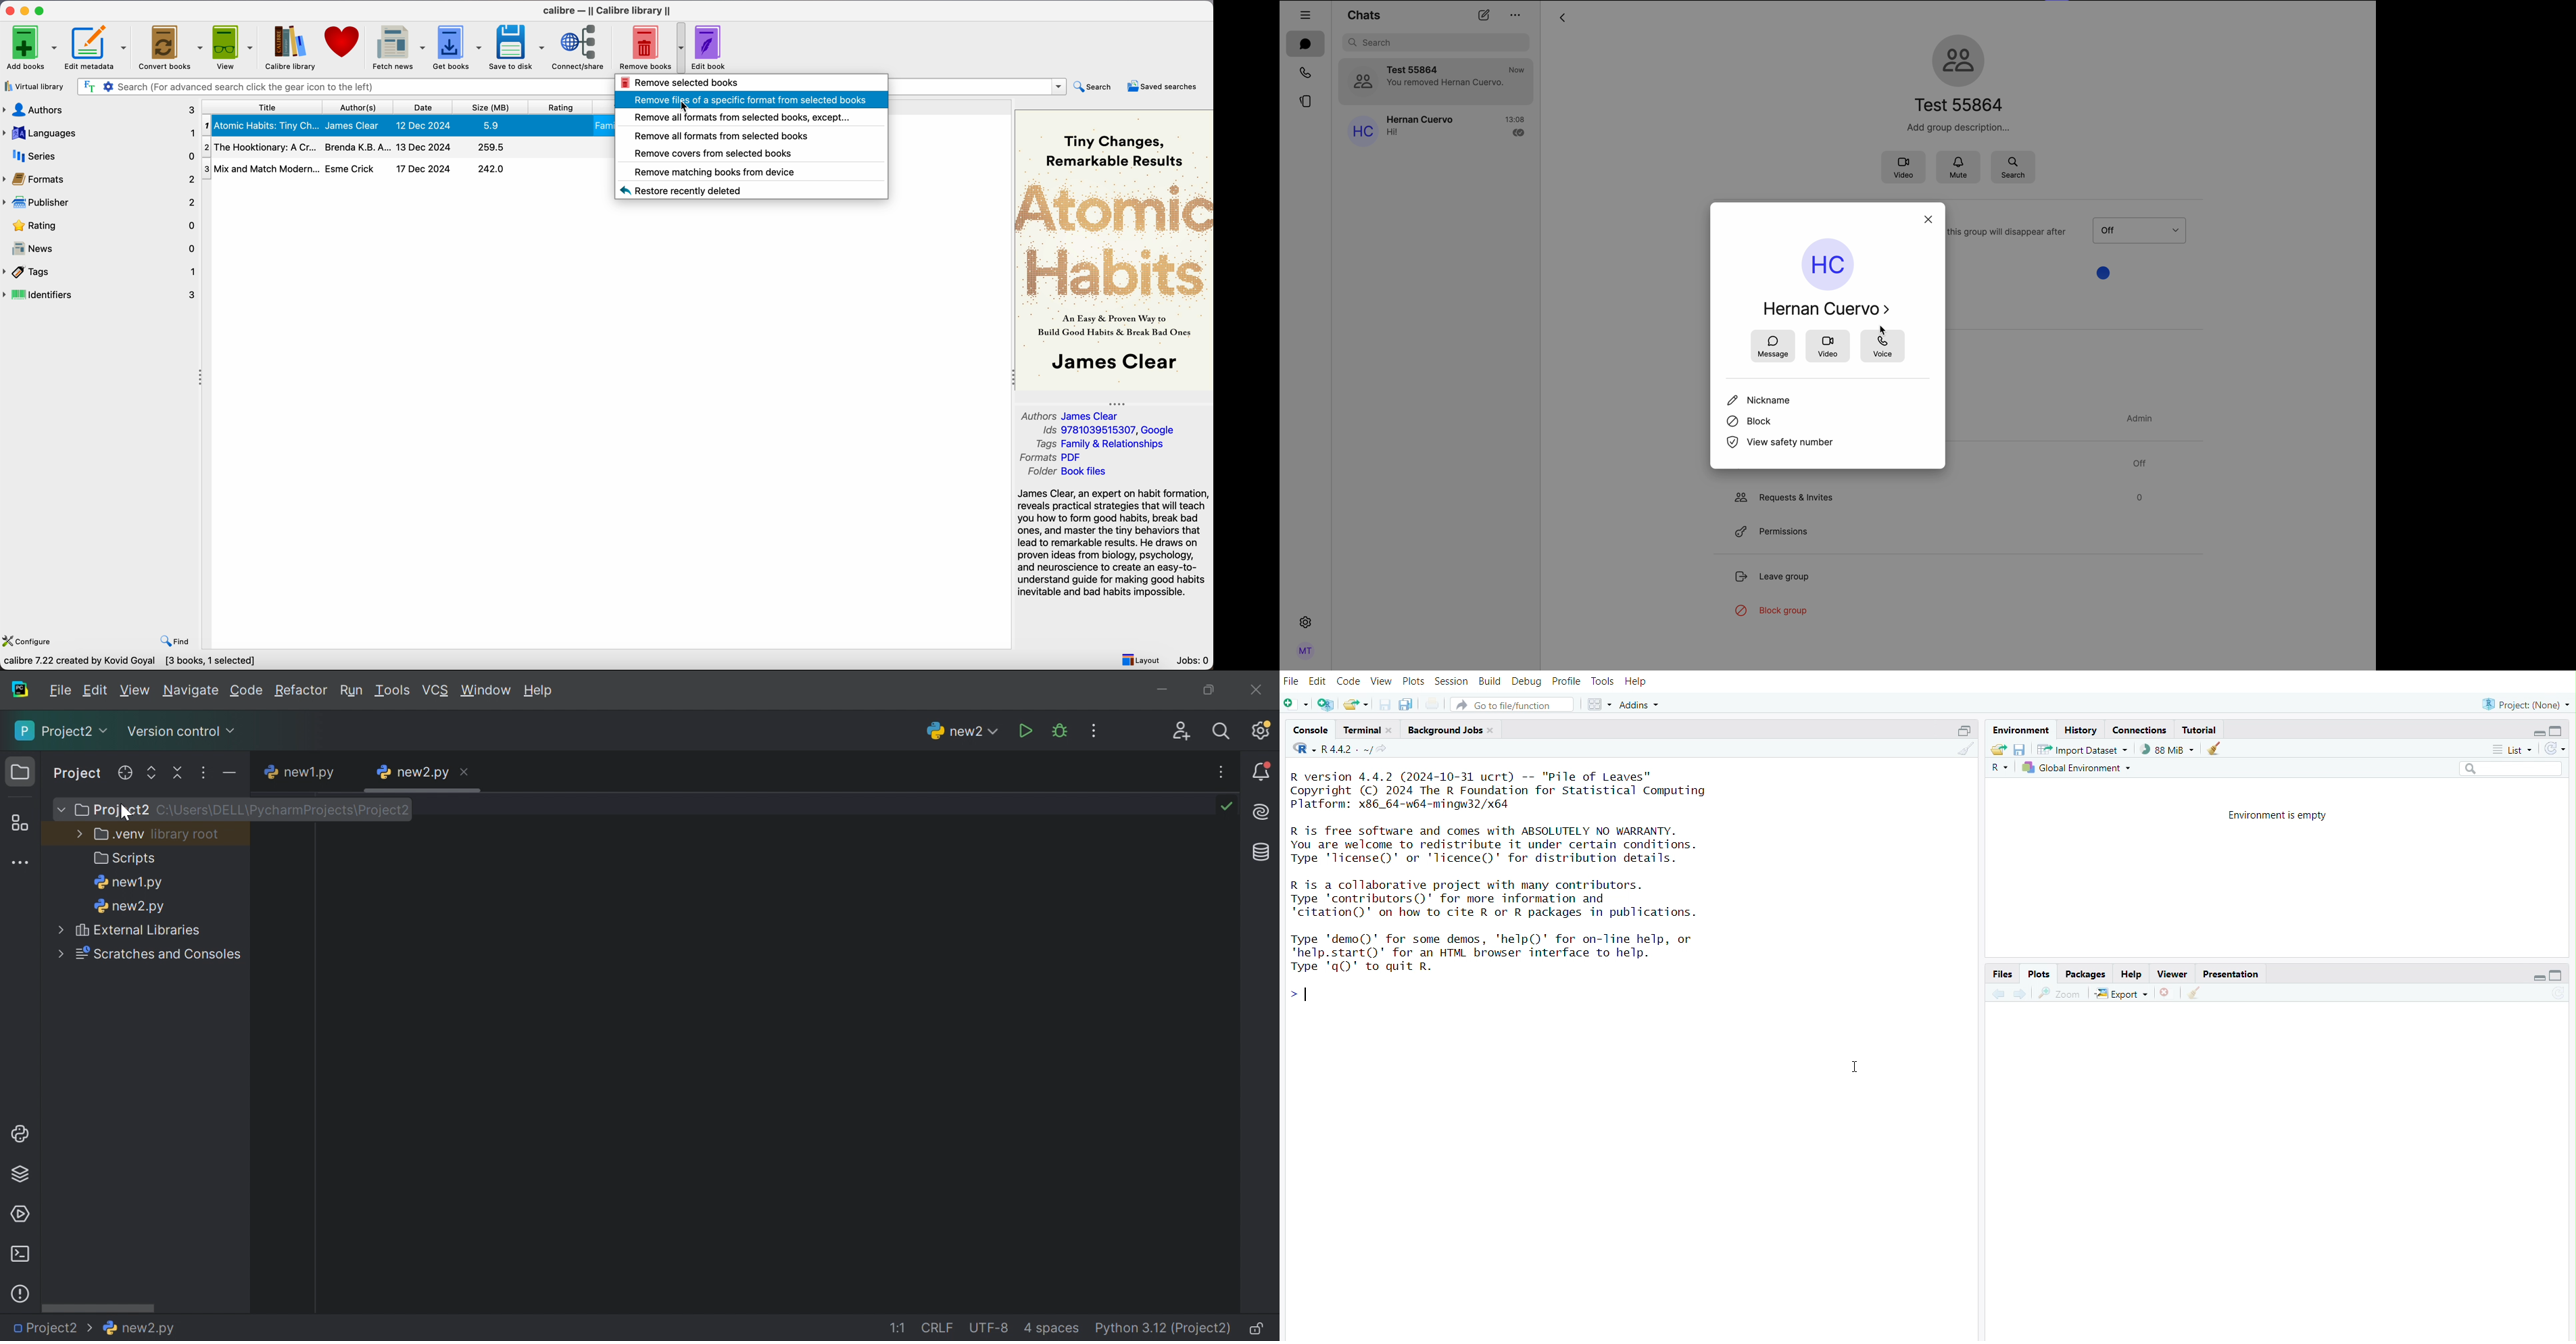  What do you see at coordinates (2514, 750) in the screenshot?
I see `list` at bounding box center [2514, 750].